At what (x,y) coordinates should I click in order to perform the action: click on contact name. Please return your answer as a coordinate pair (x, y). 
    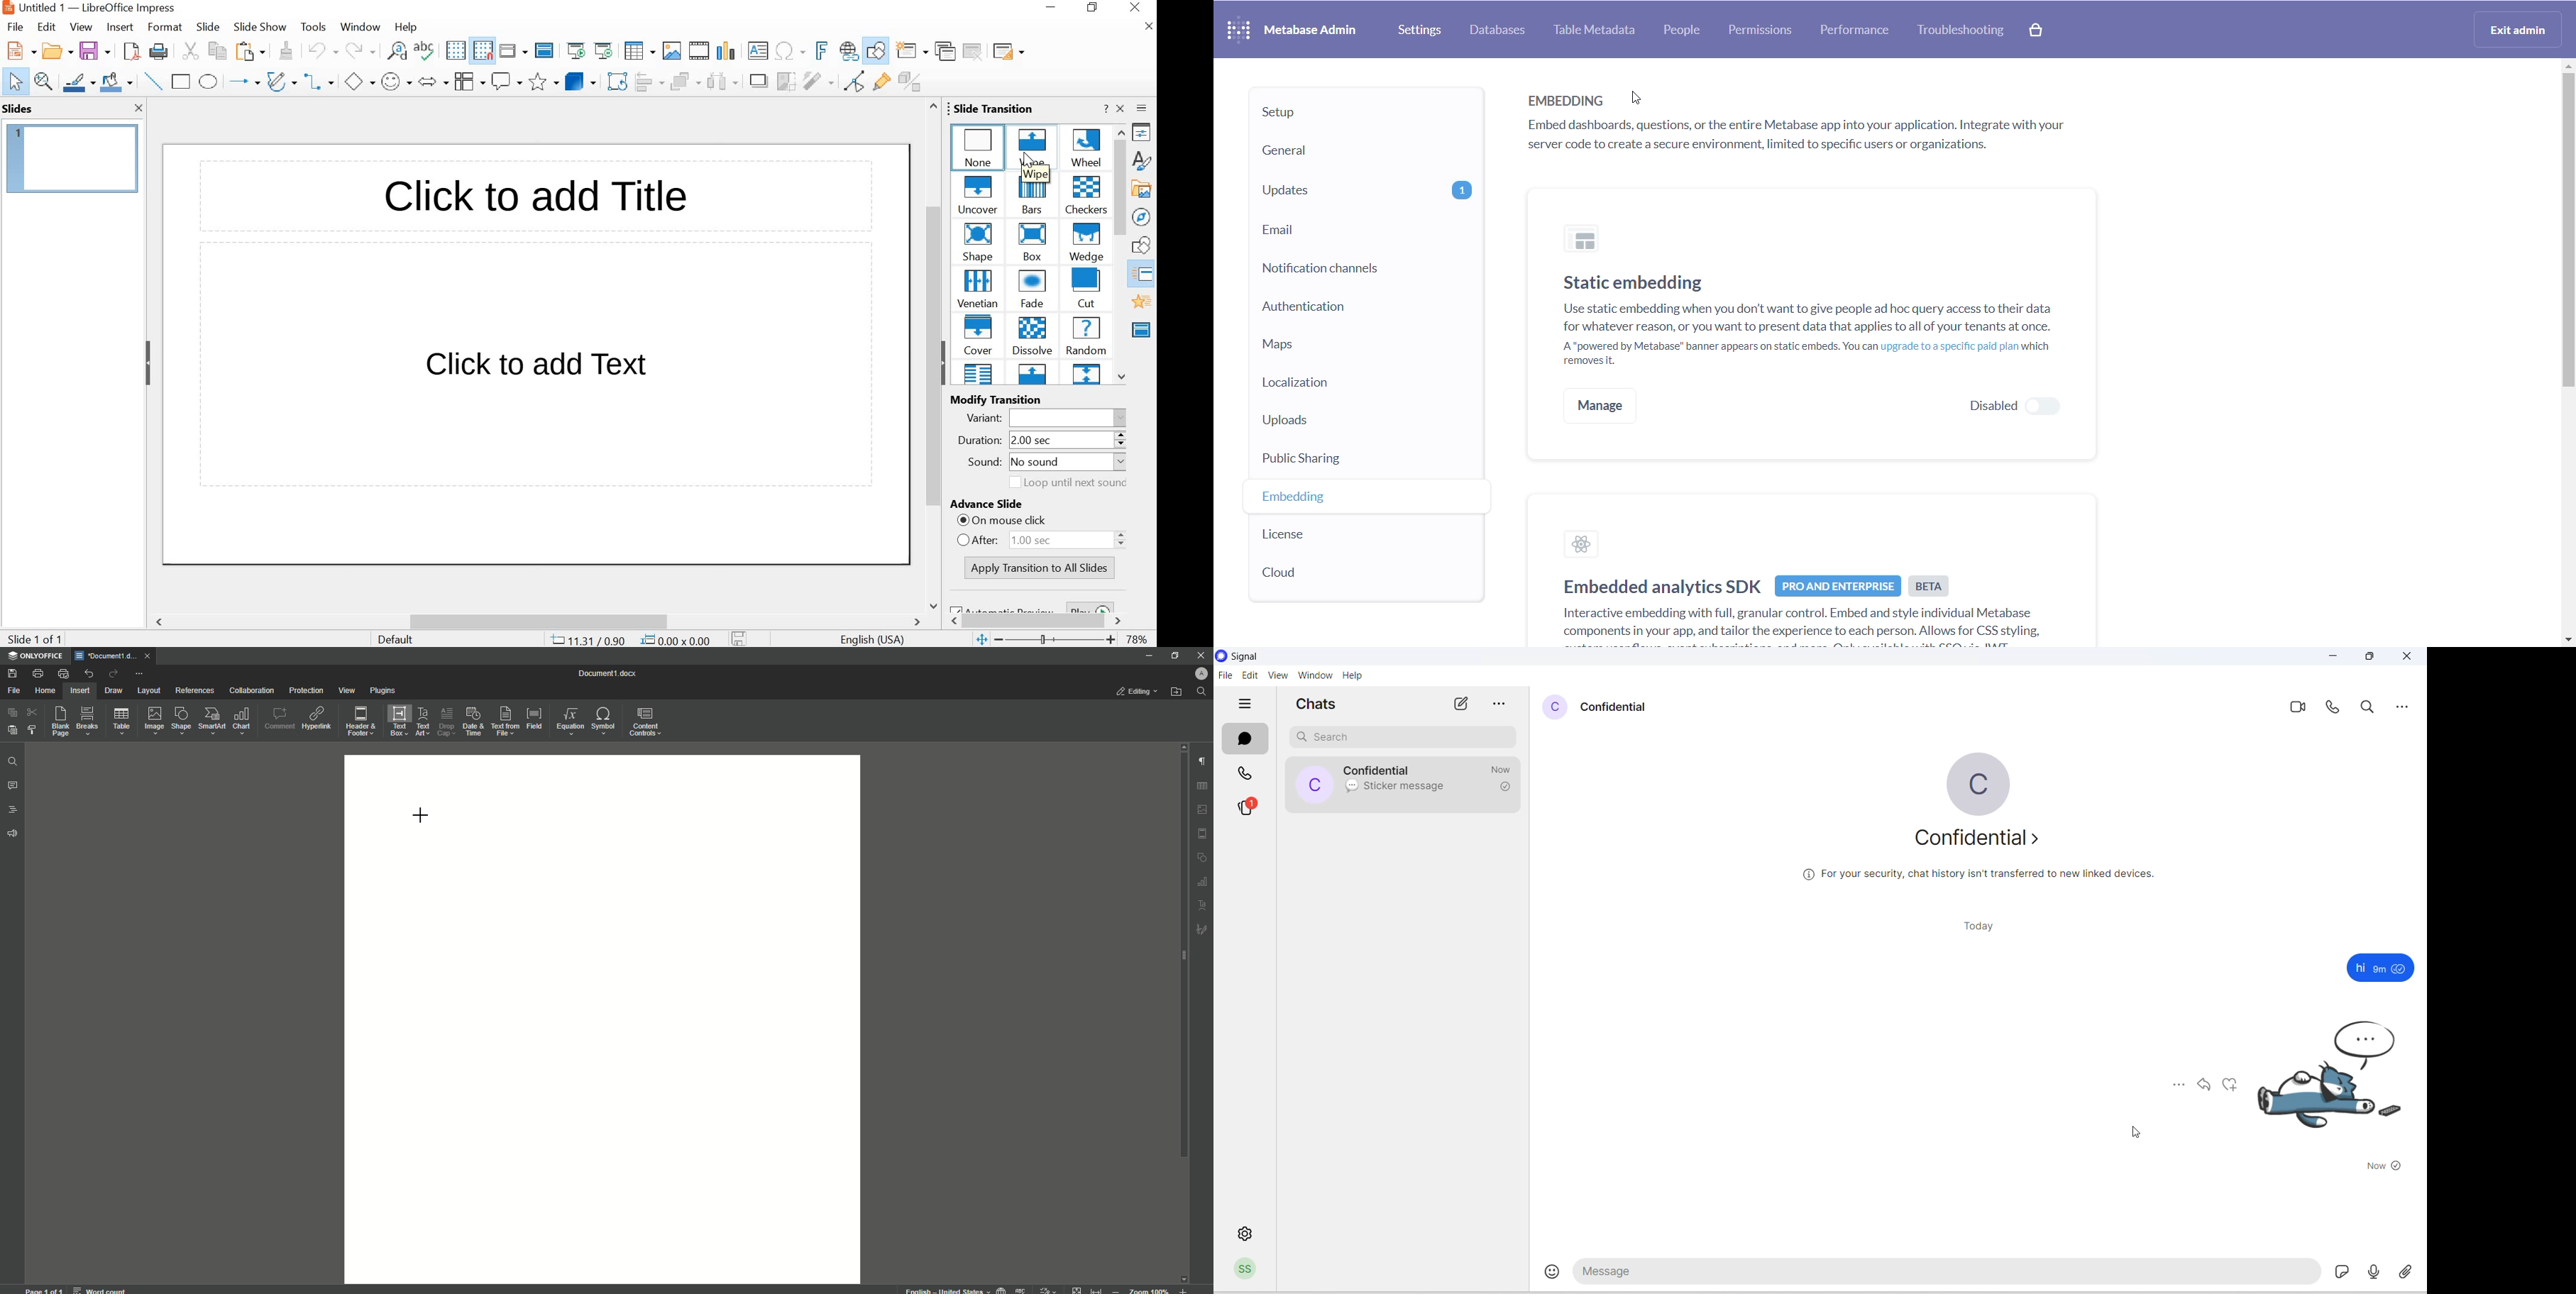
    Looking at the image, I should click on (1618, 706).